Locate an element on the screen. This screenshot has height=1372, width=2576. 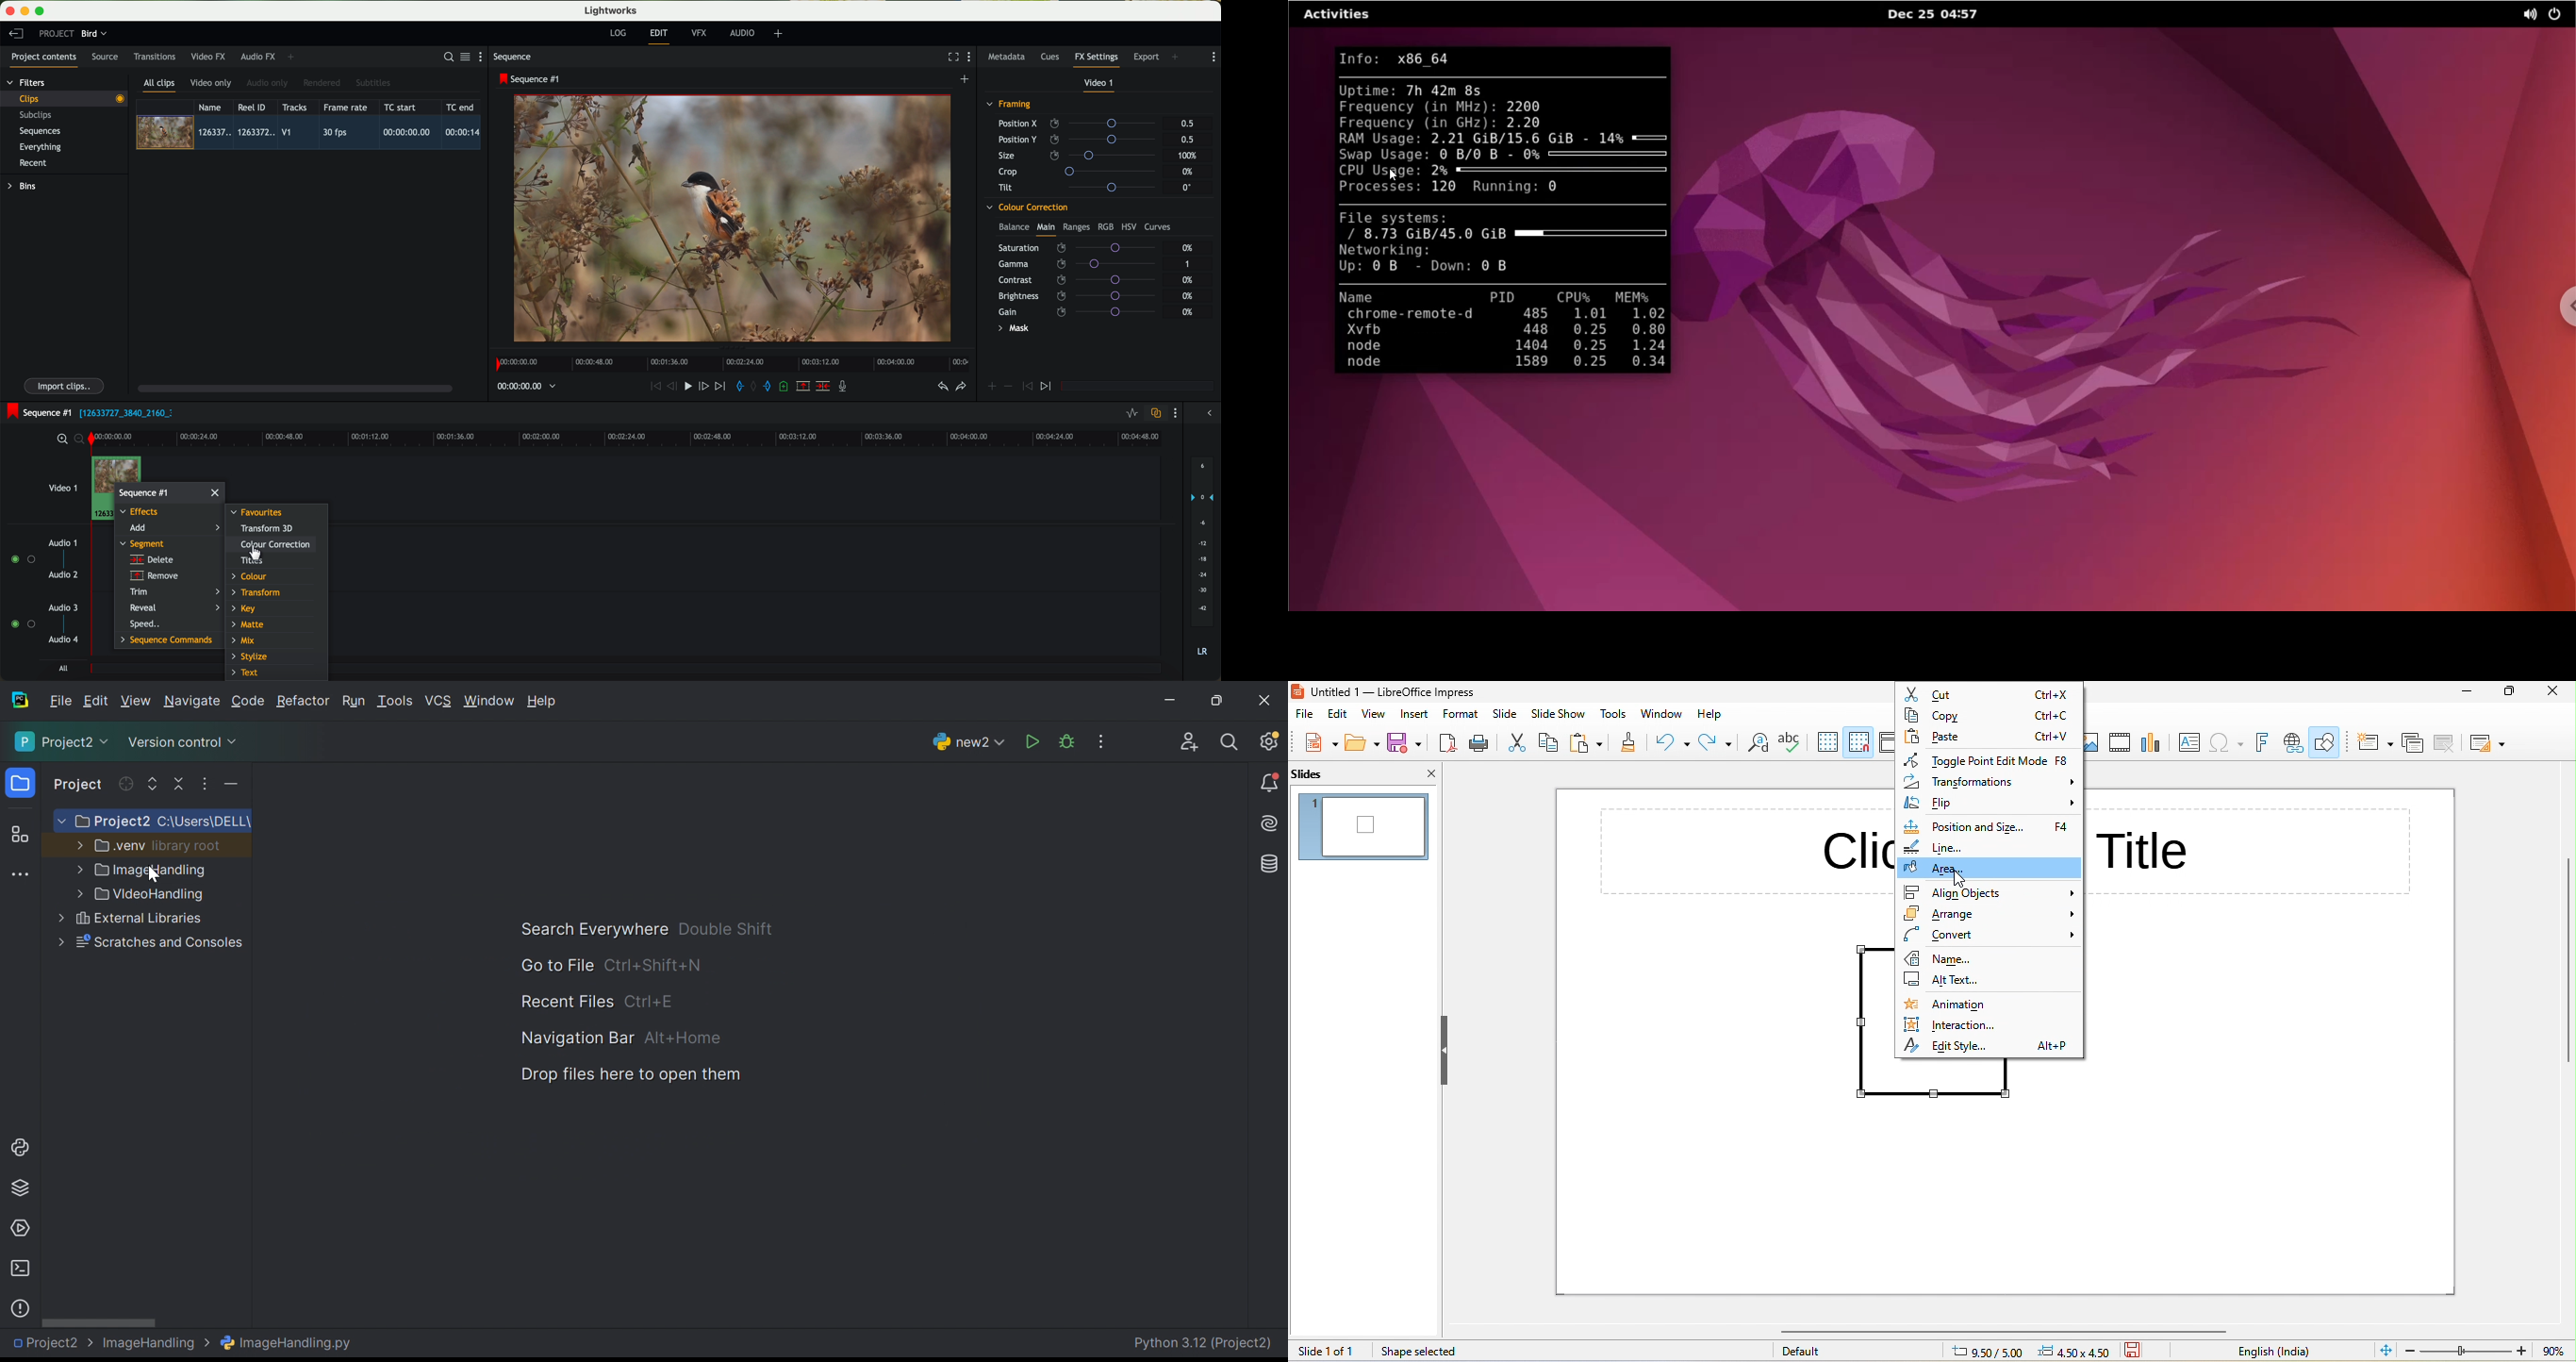
subtitles is located at coordinates (372, 83).